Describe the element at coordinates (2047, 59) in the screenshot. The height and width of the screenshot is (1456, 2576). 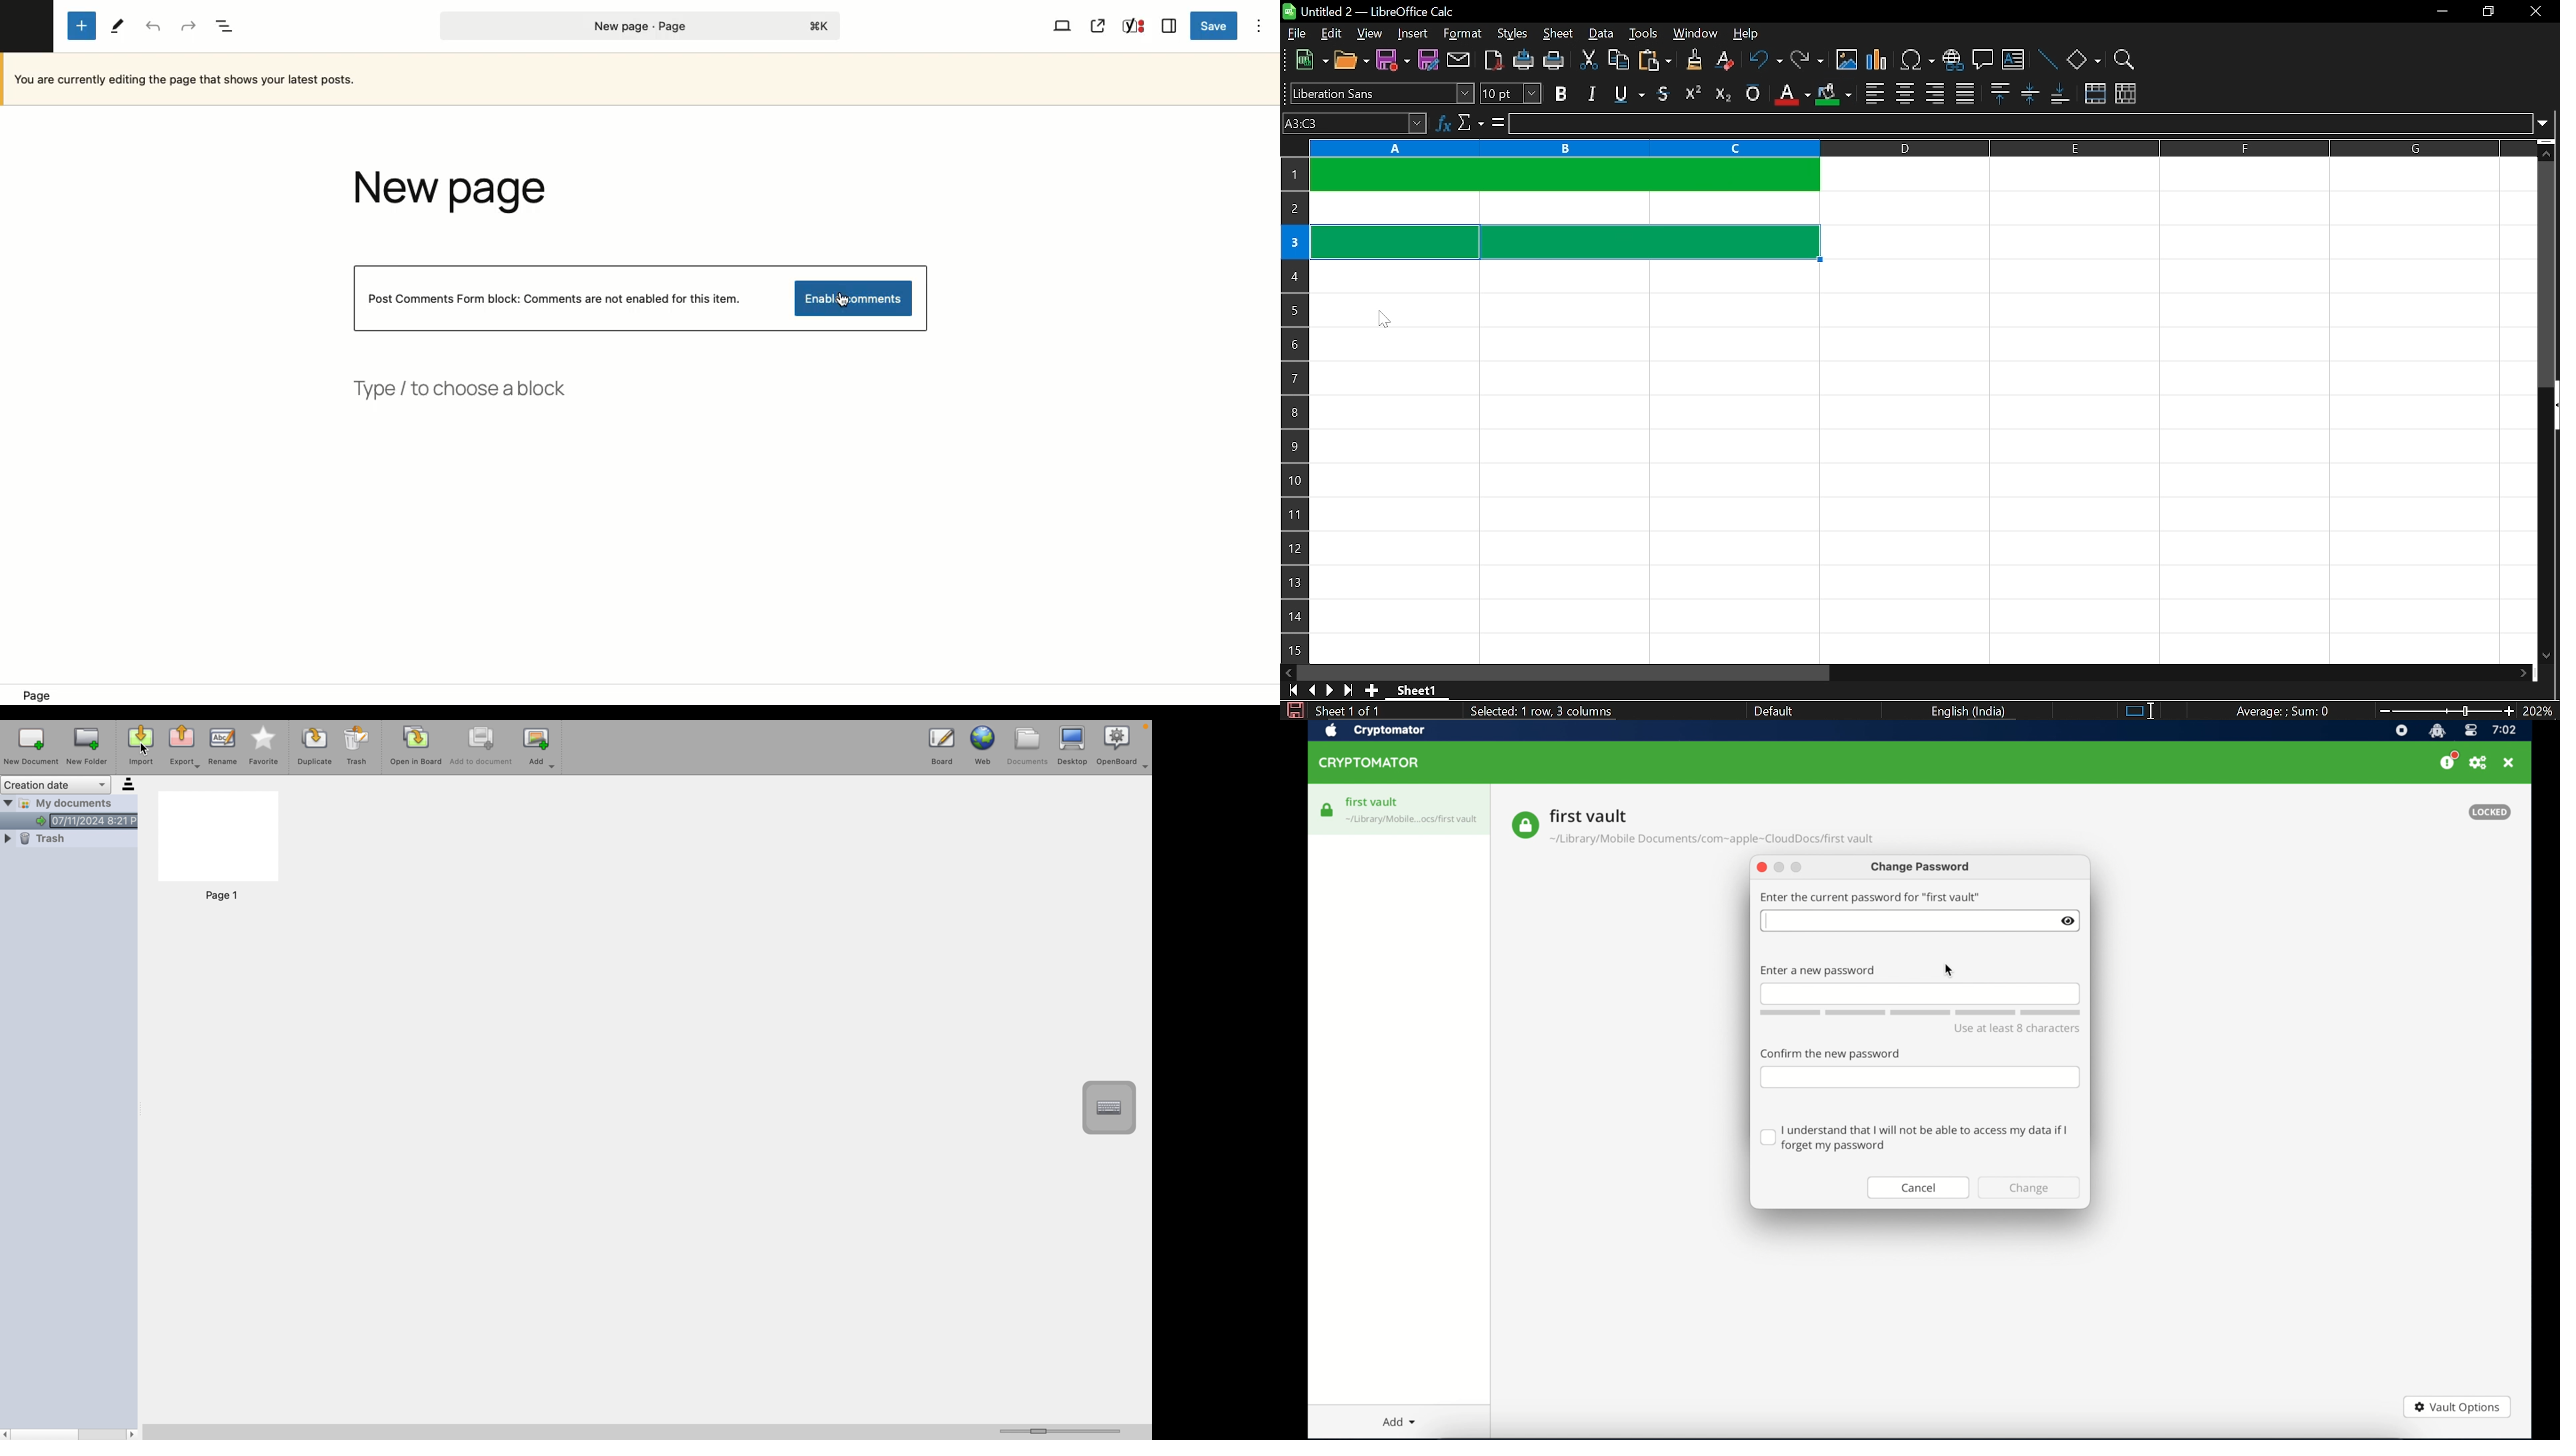
I see `line` at that location.